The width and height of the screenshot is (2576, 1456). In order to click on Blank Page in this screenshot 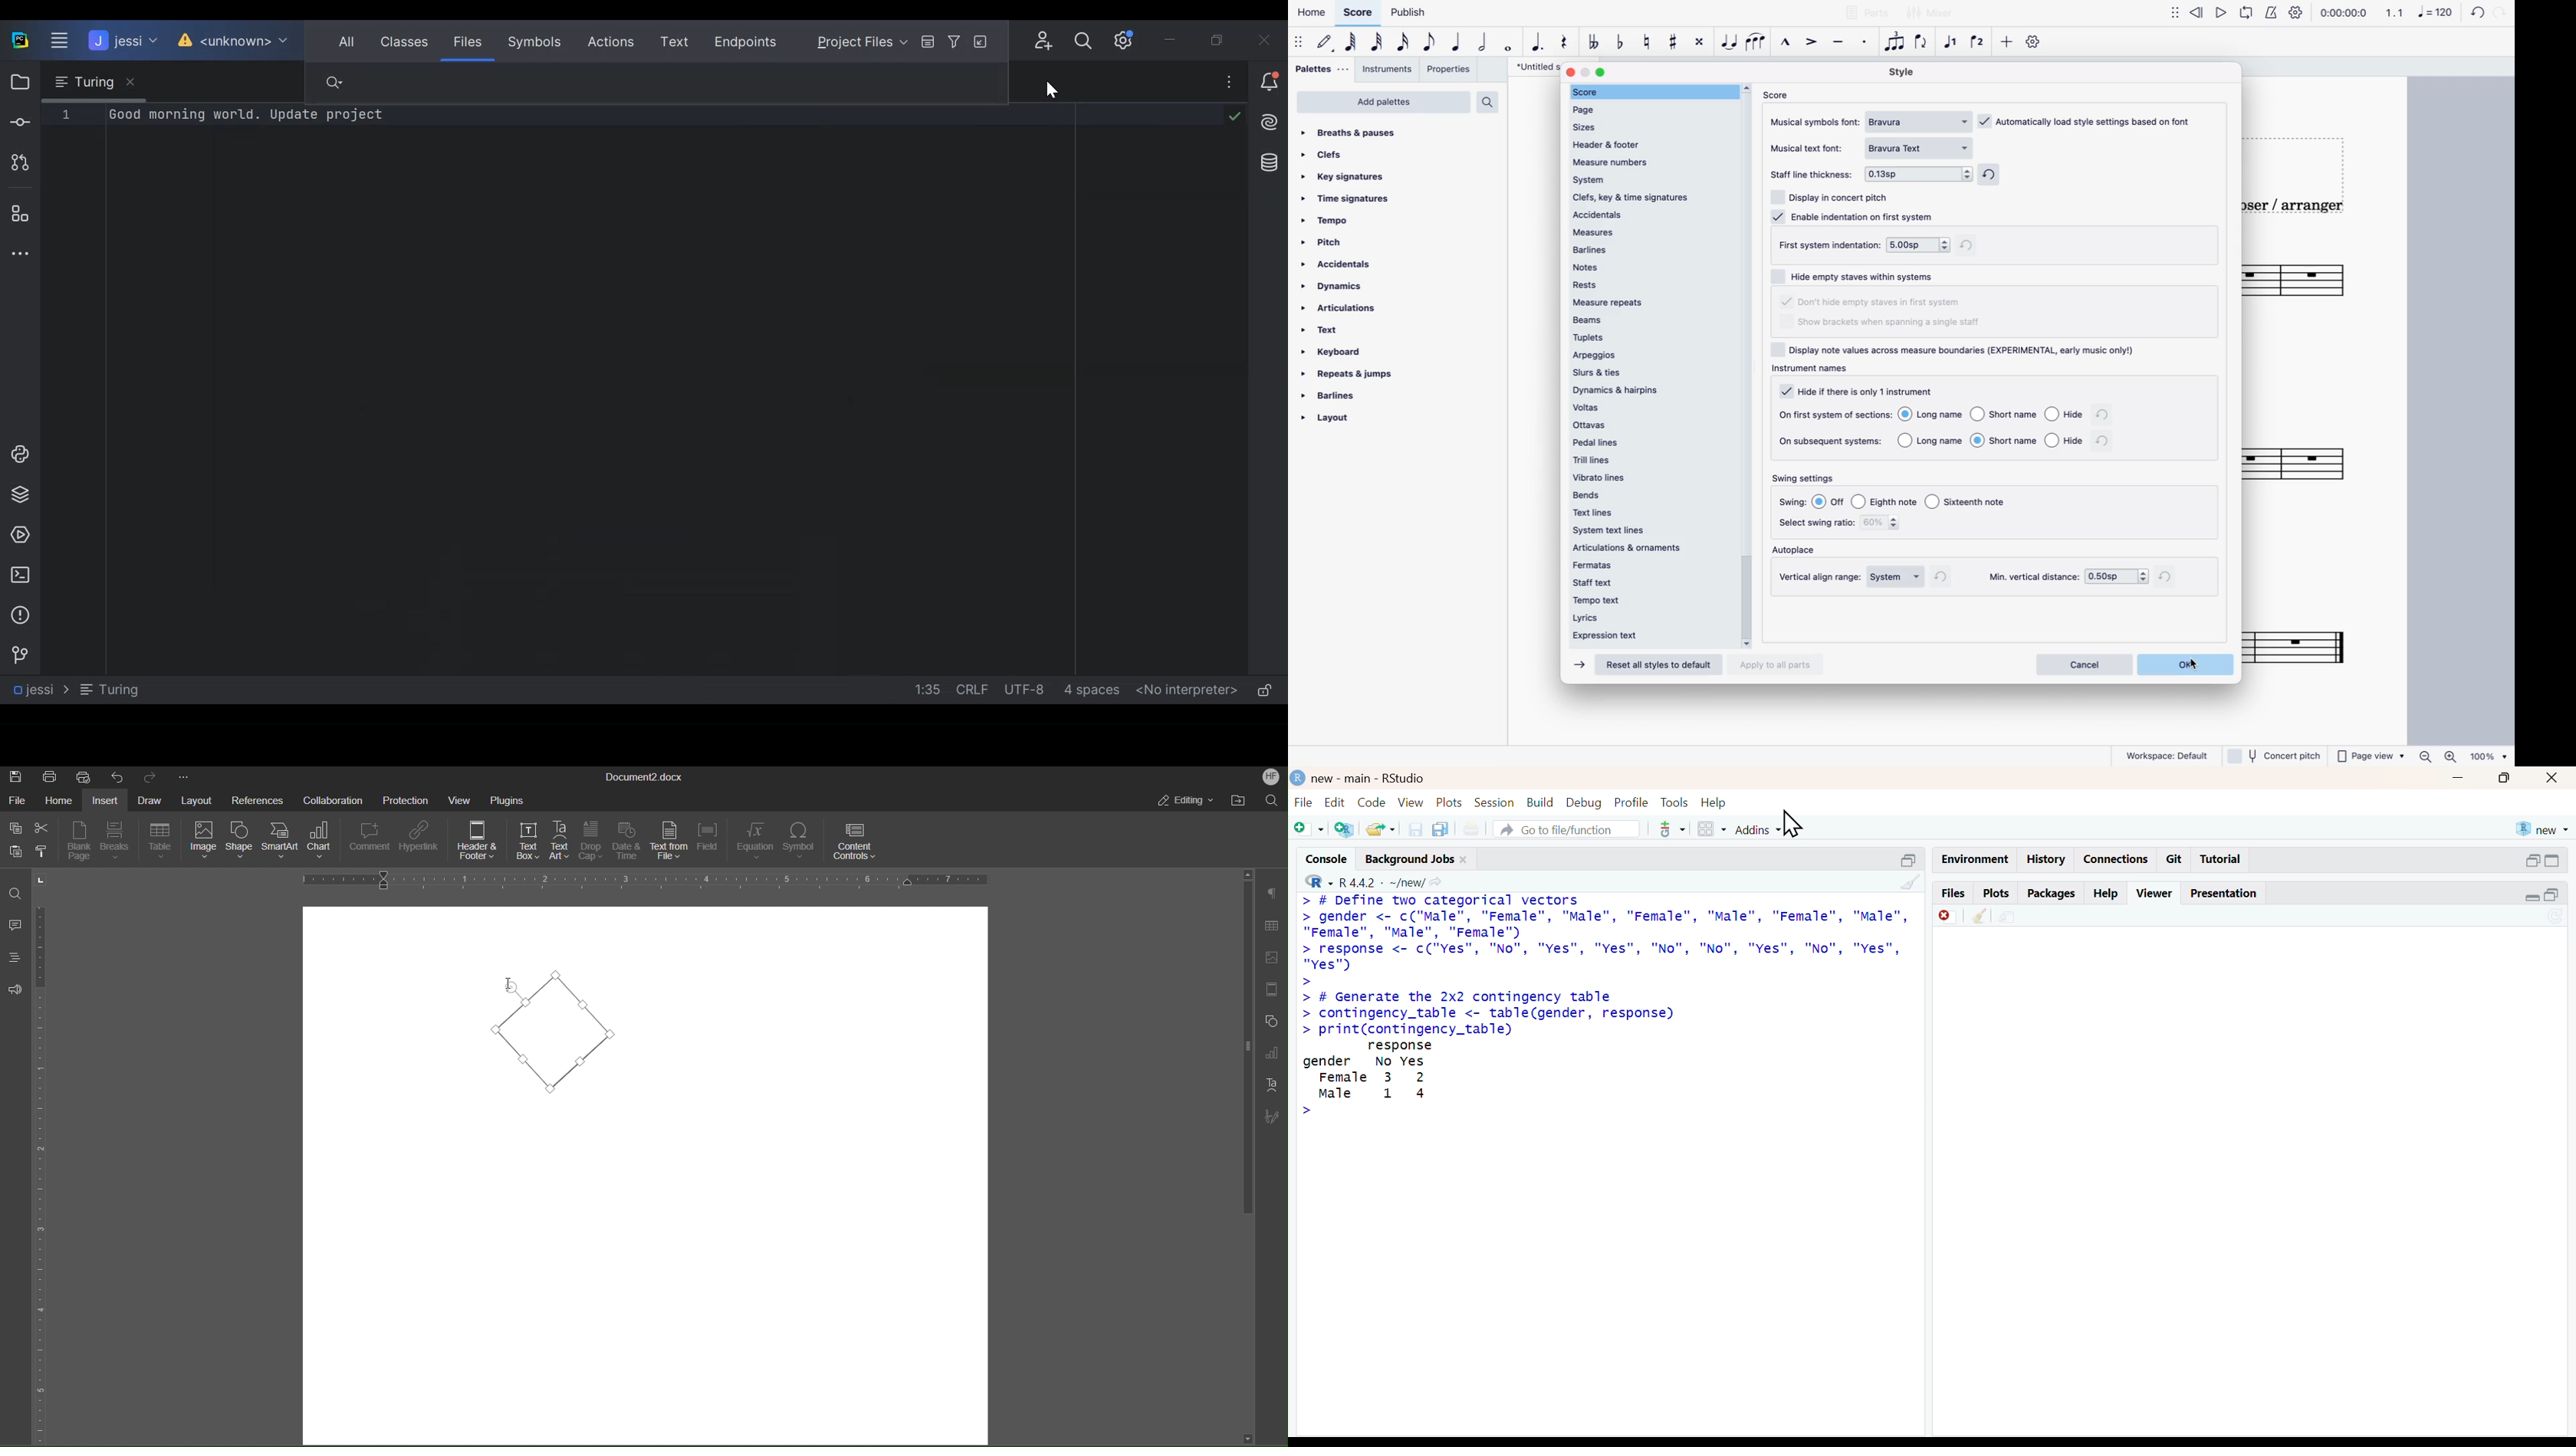, I will do `click(79, 841)`.